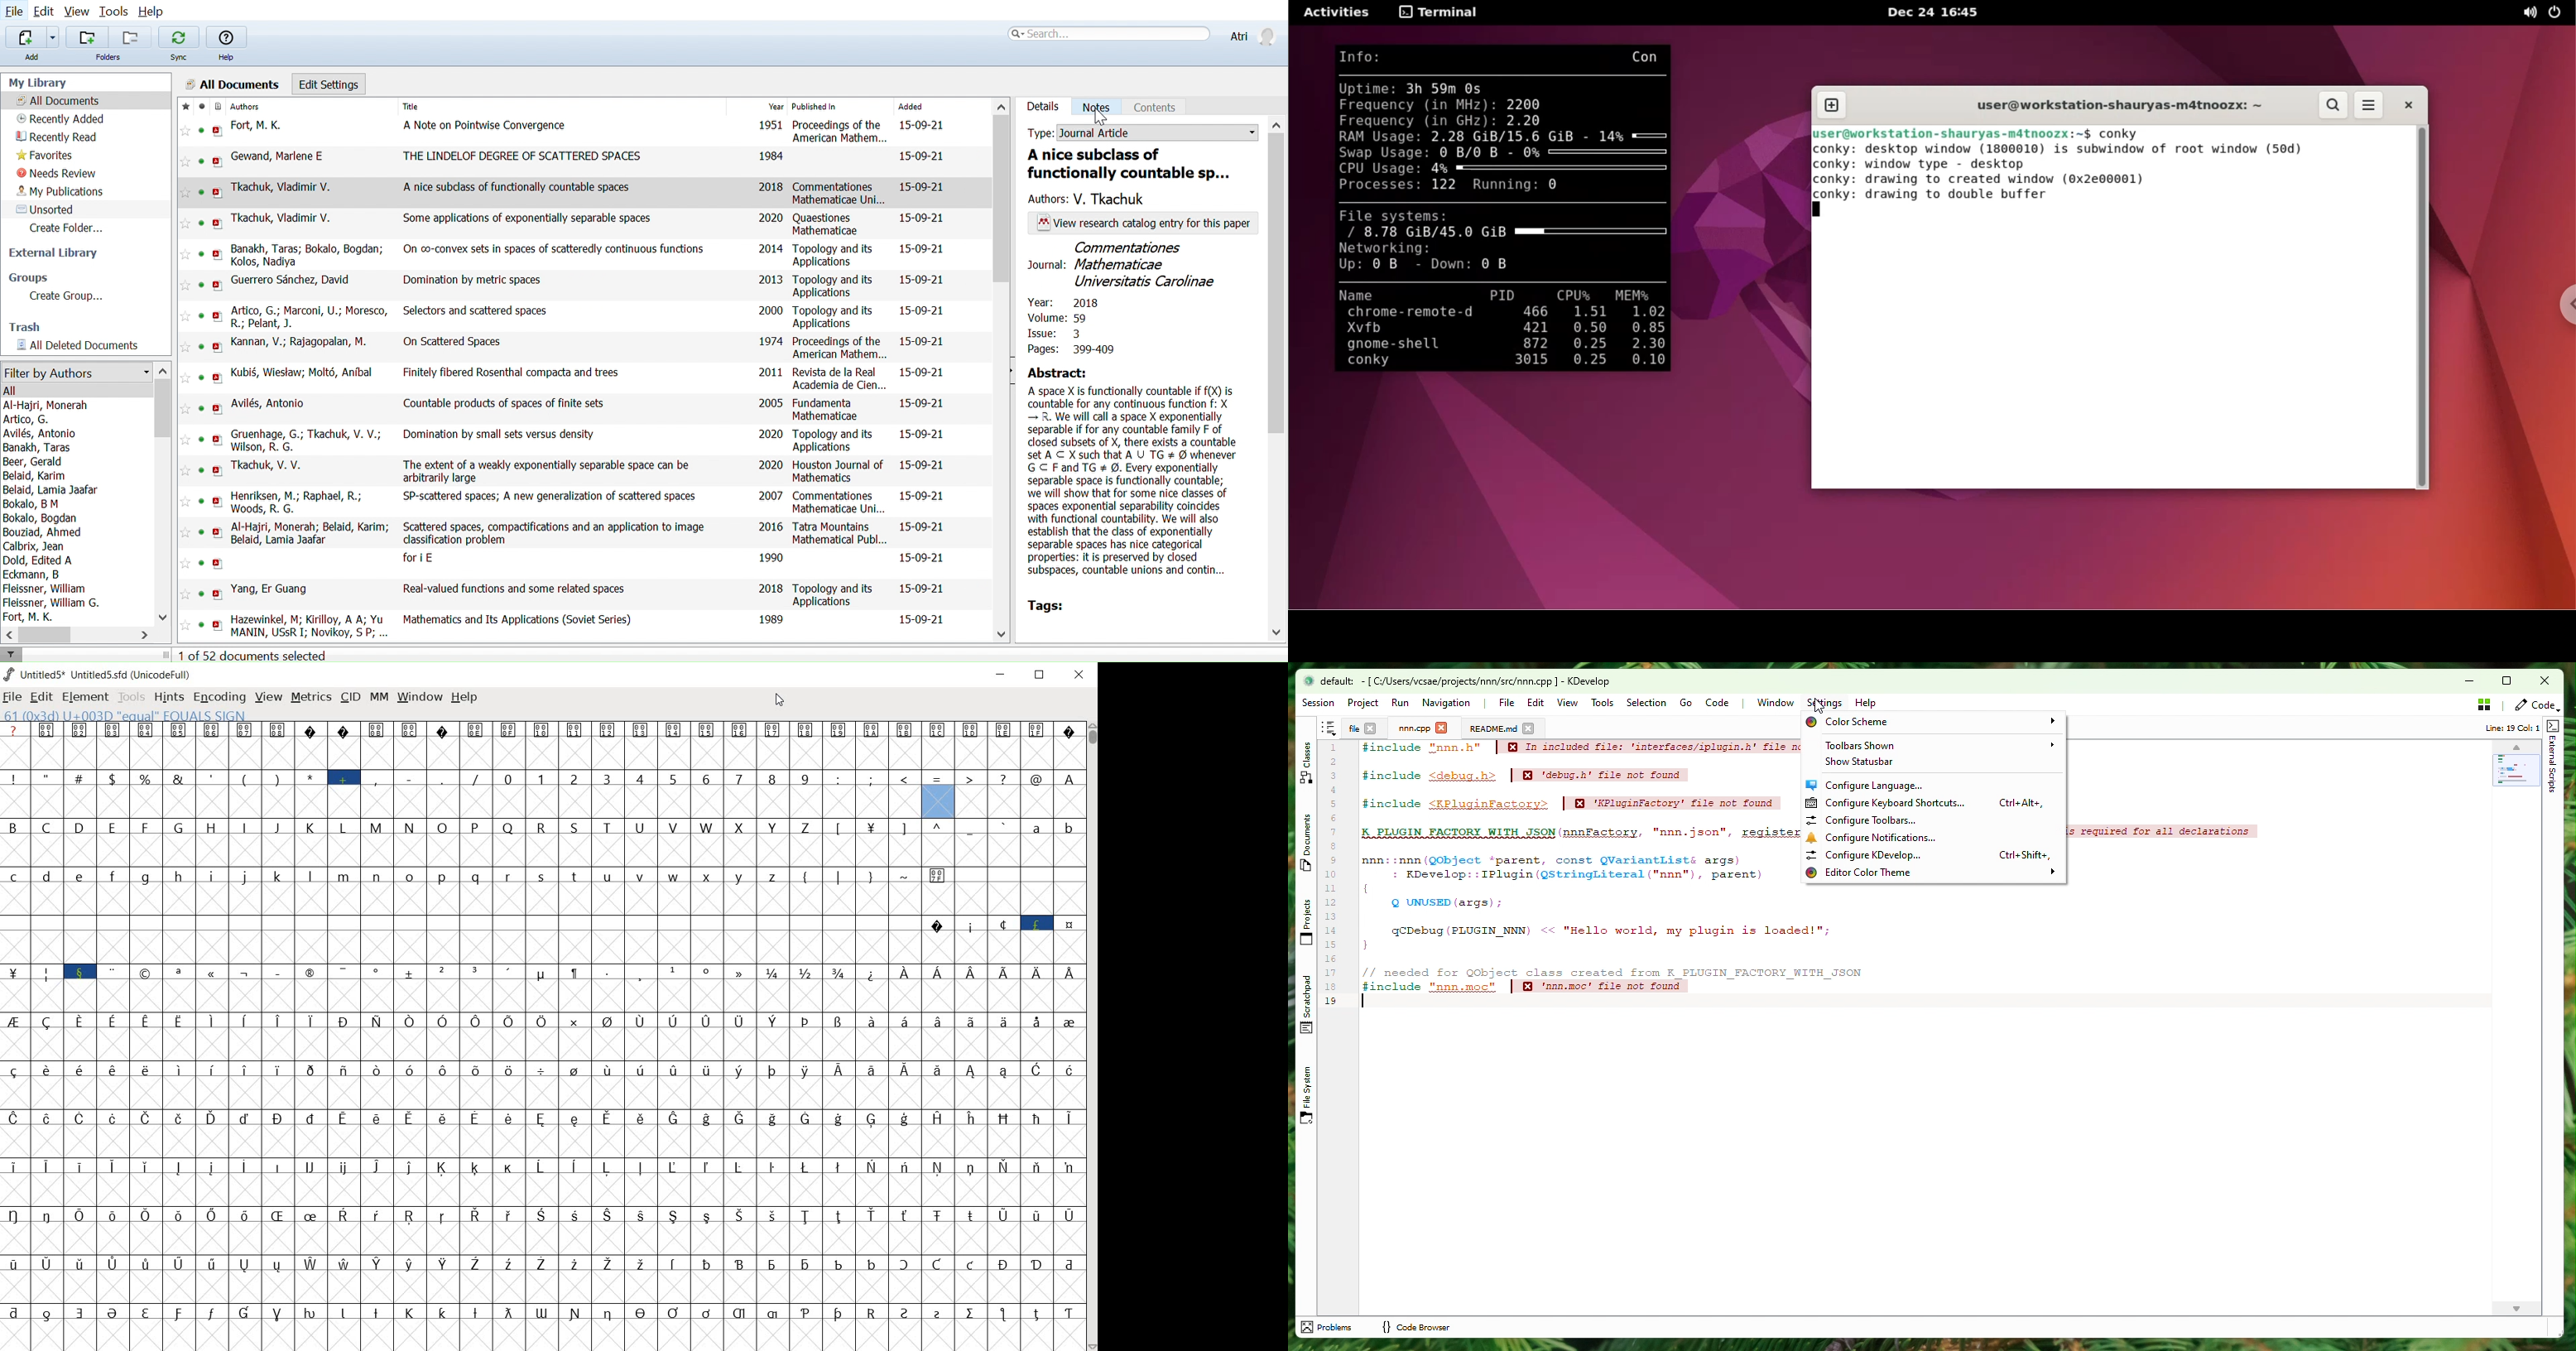 This screenshot has height=1372, width=2576. Describe the element at coordinates (308, 255) in the screenshot. I see `Banakh, Taras; Bokalo, Bogdan; Kolos, Nadiya` at that location.